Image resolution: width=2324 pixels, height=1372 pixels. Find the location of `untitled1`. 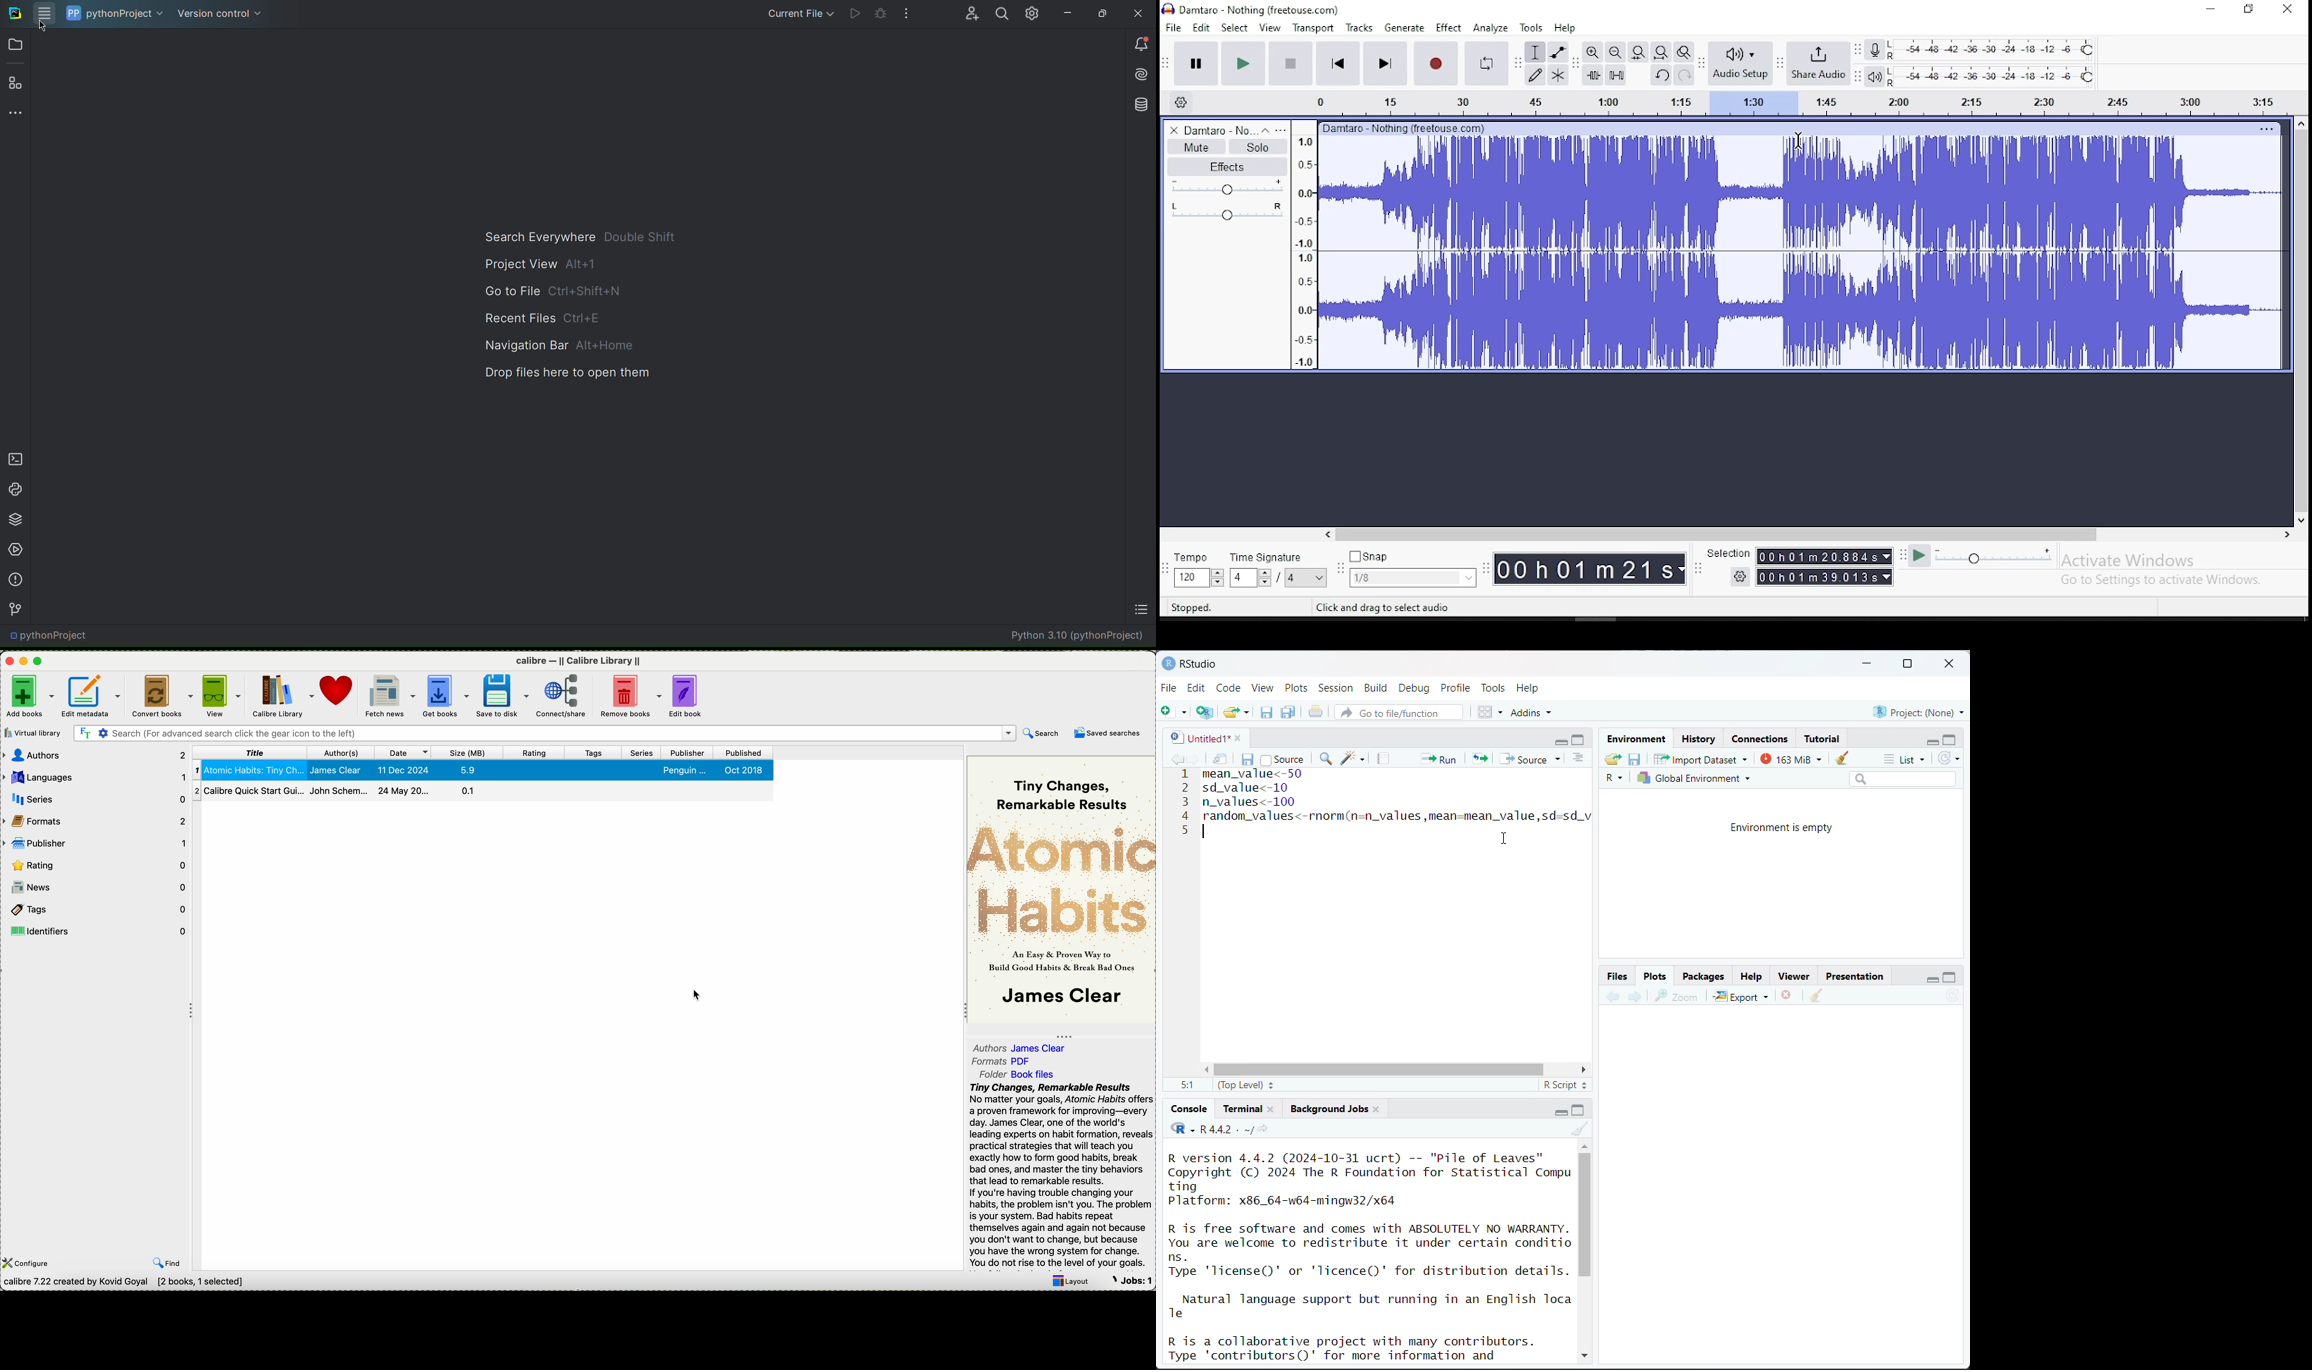

untitled1 is located at coordinates (1197, 737).